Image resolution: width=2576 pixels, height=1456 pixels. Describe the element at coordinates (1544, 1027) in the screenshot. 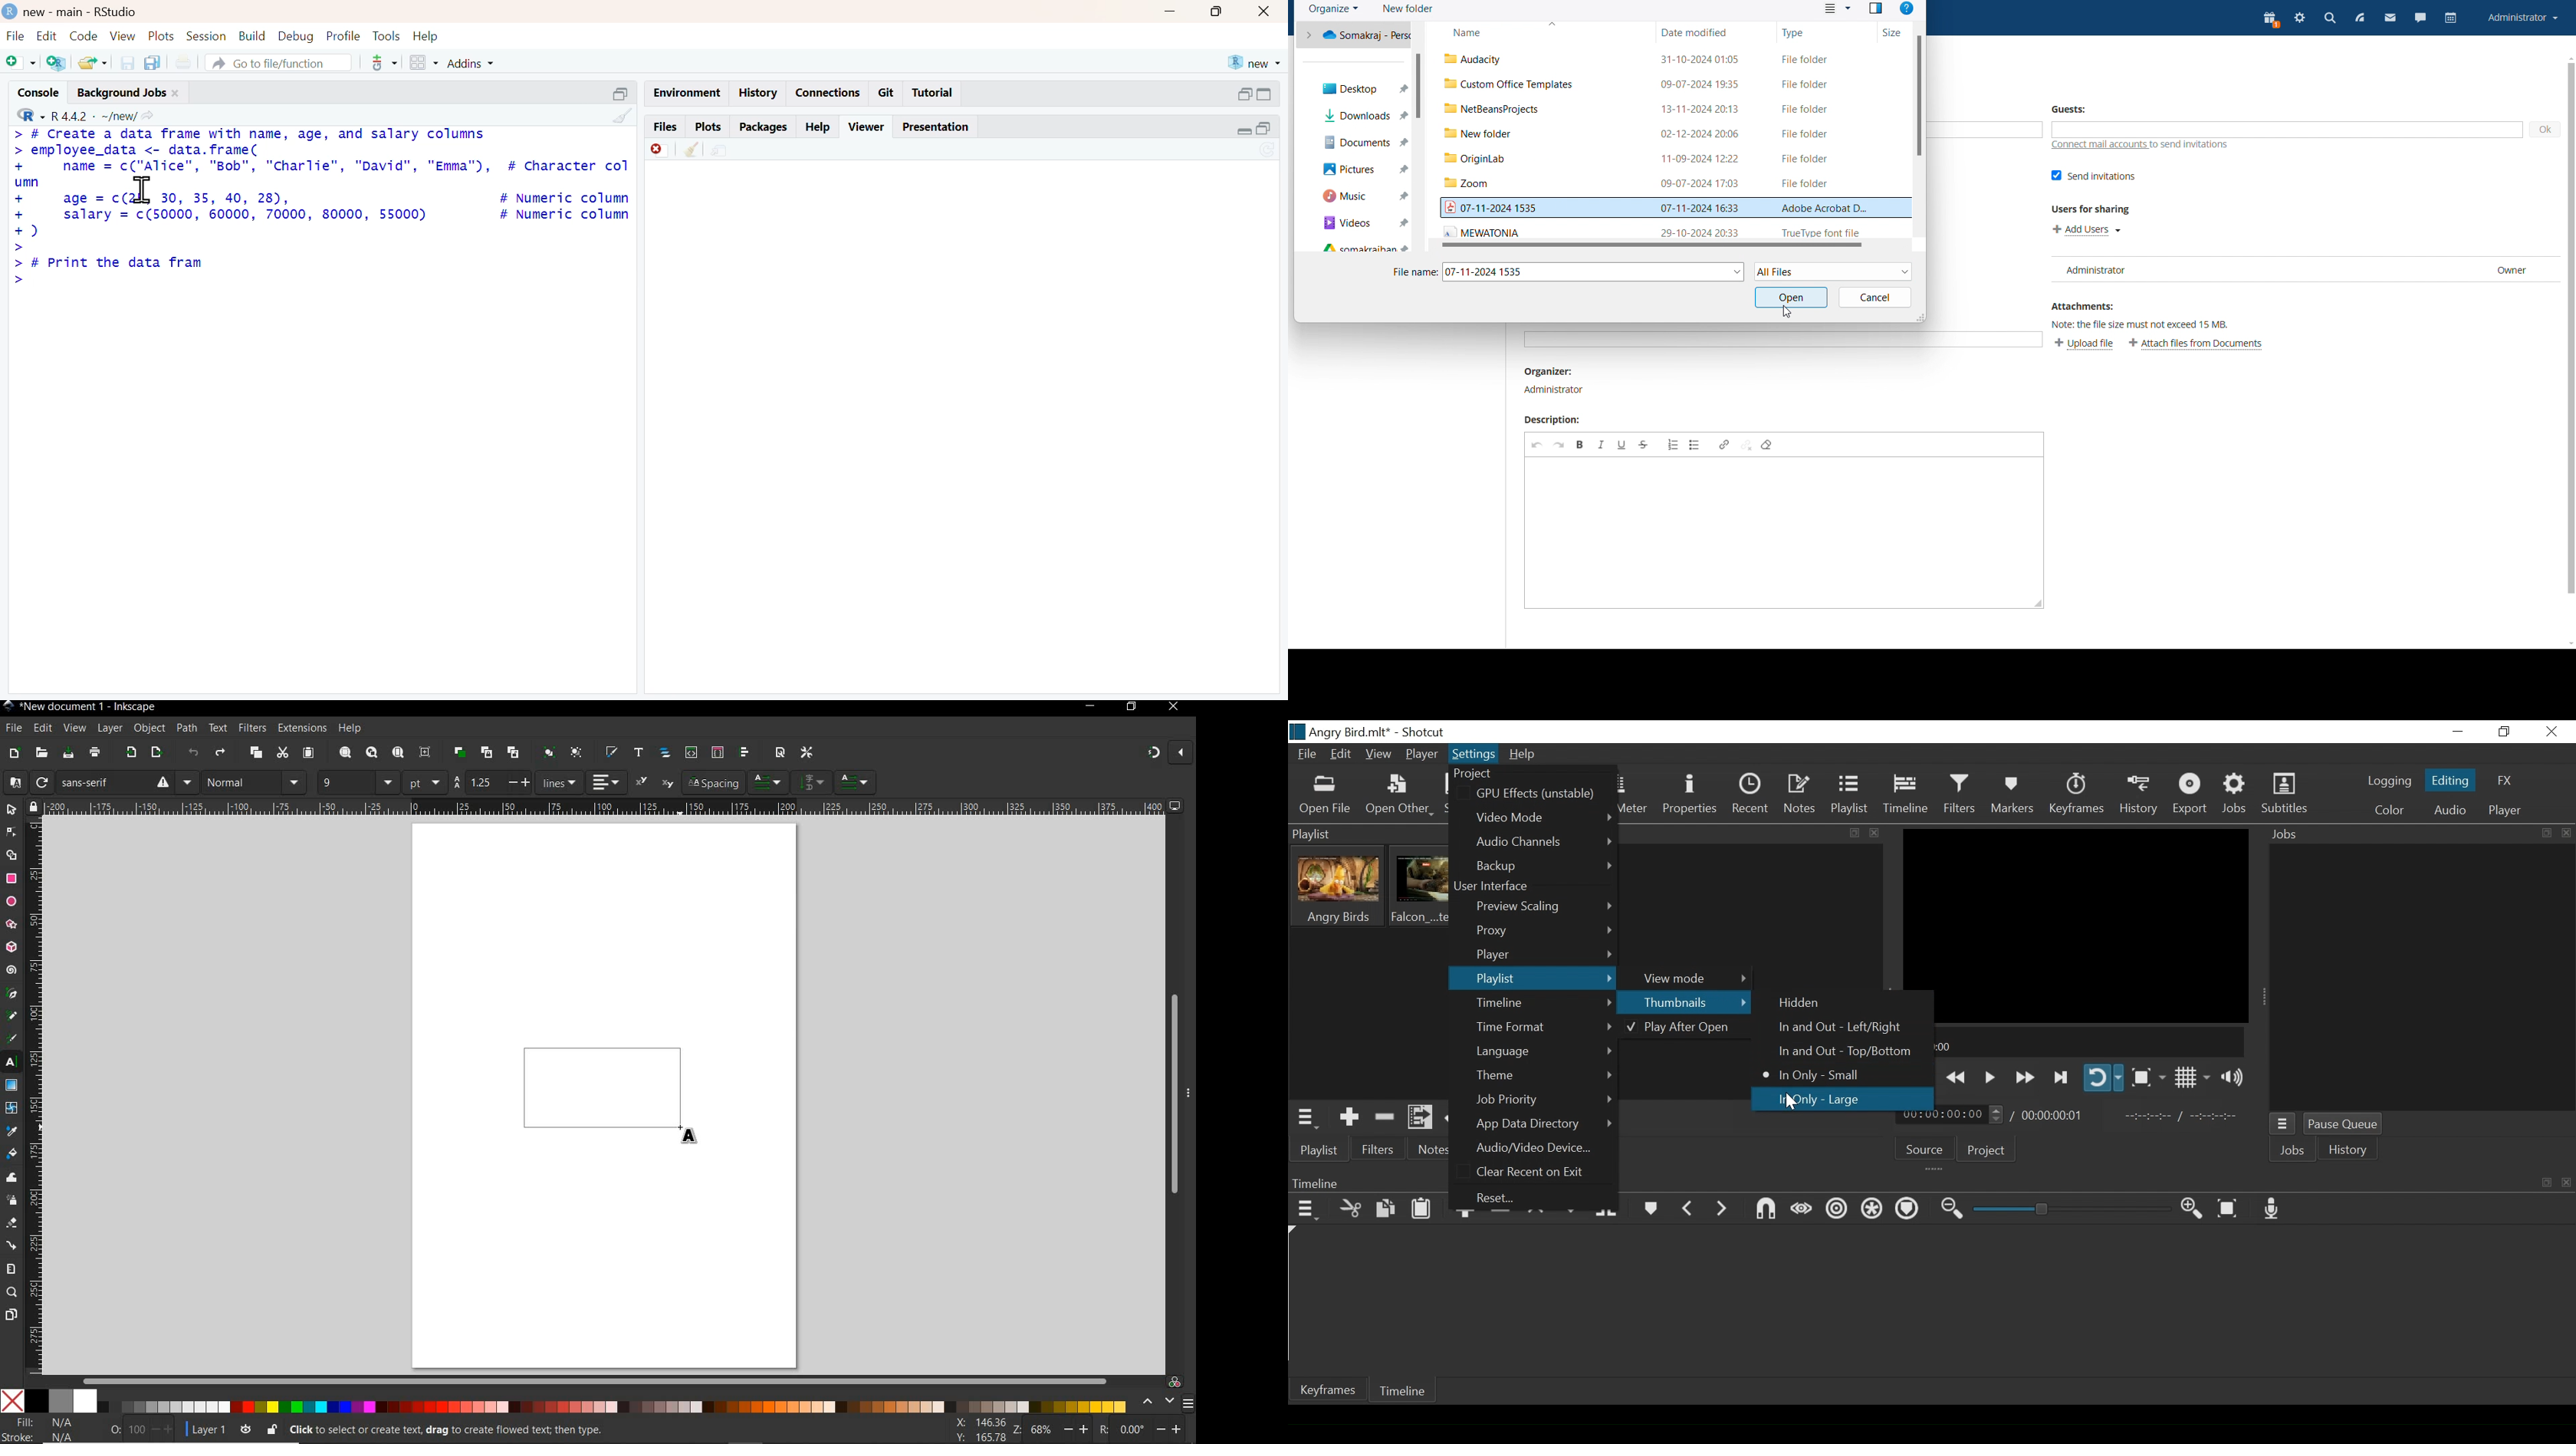

I see `Time Format` at that location.